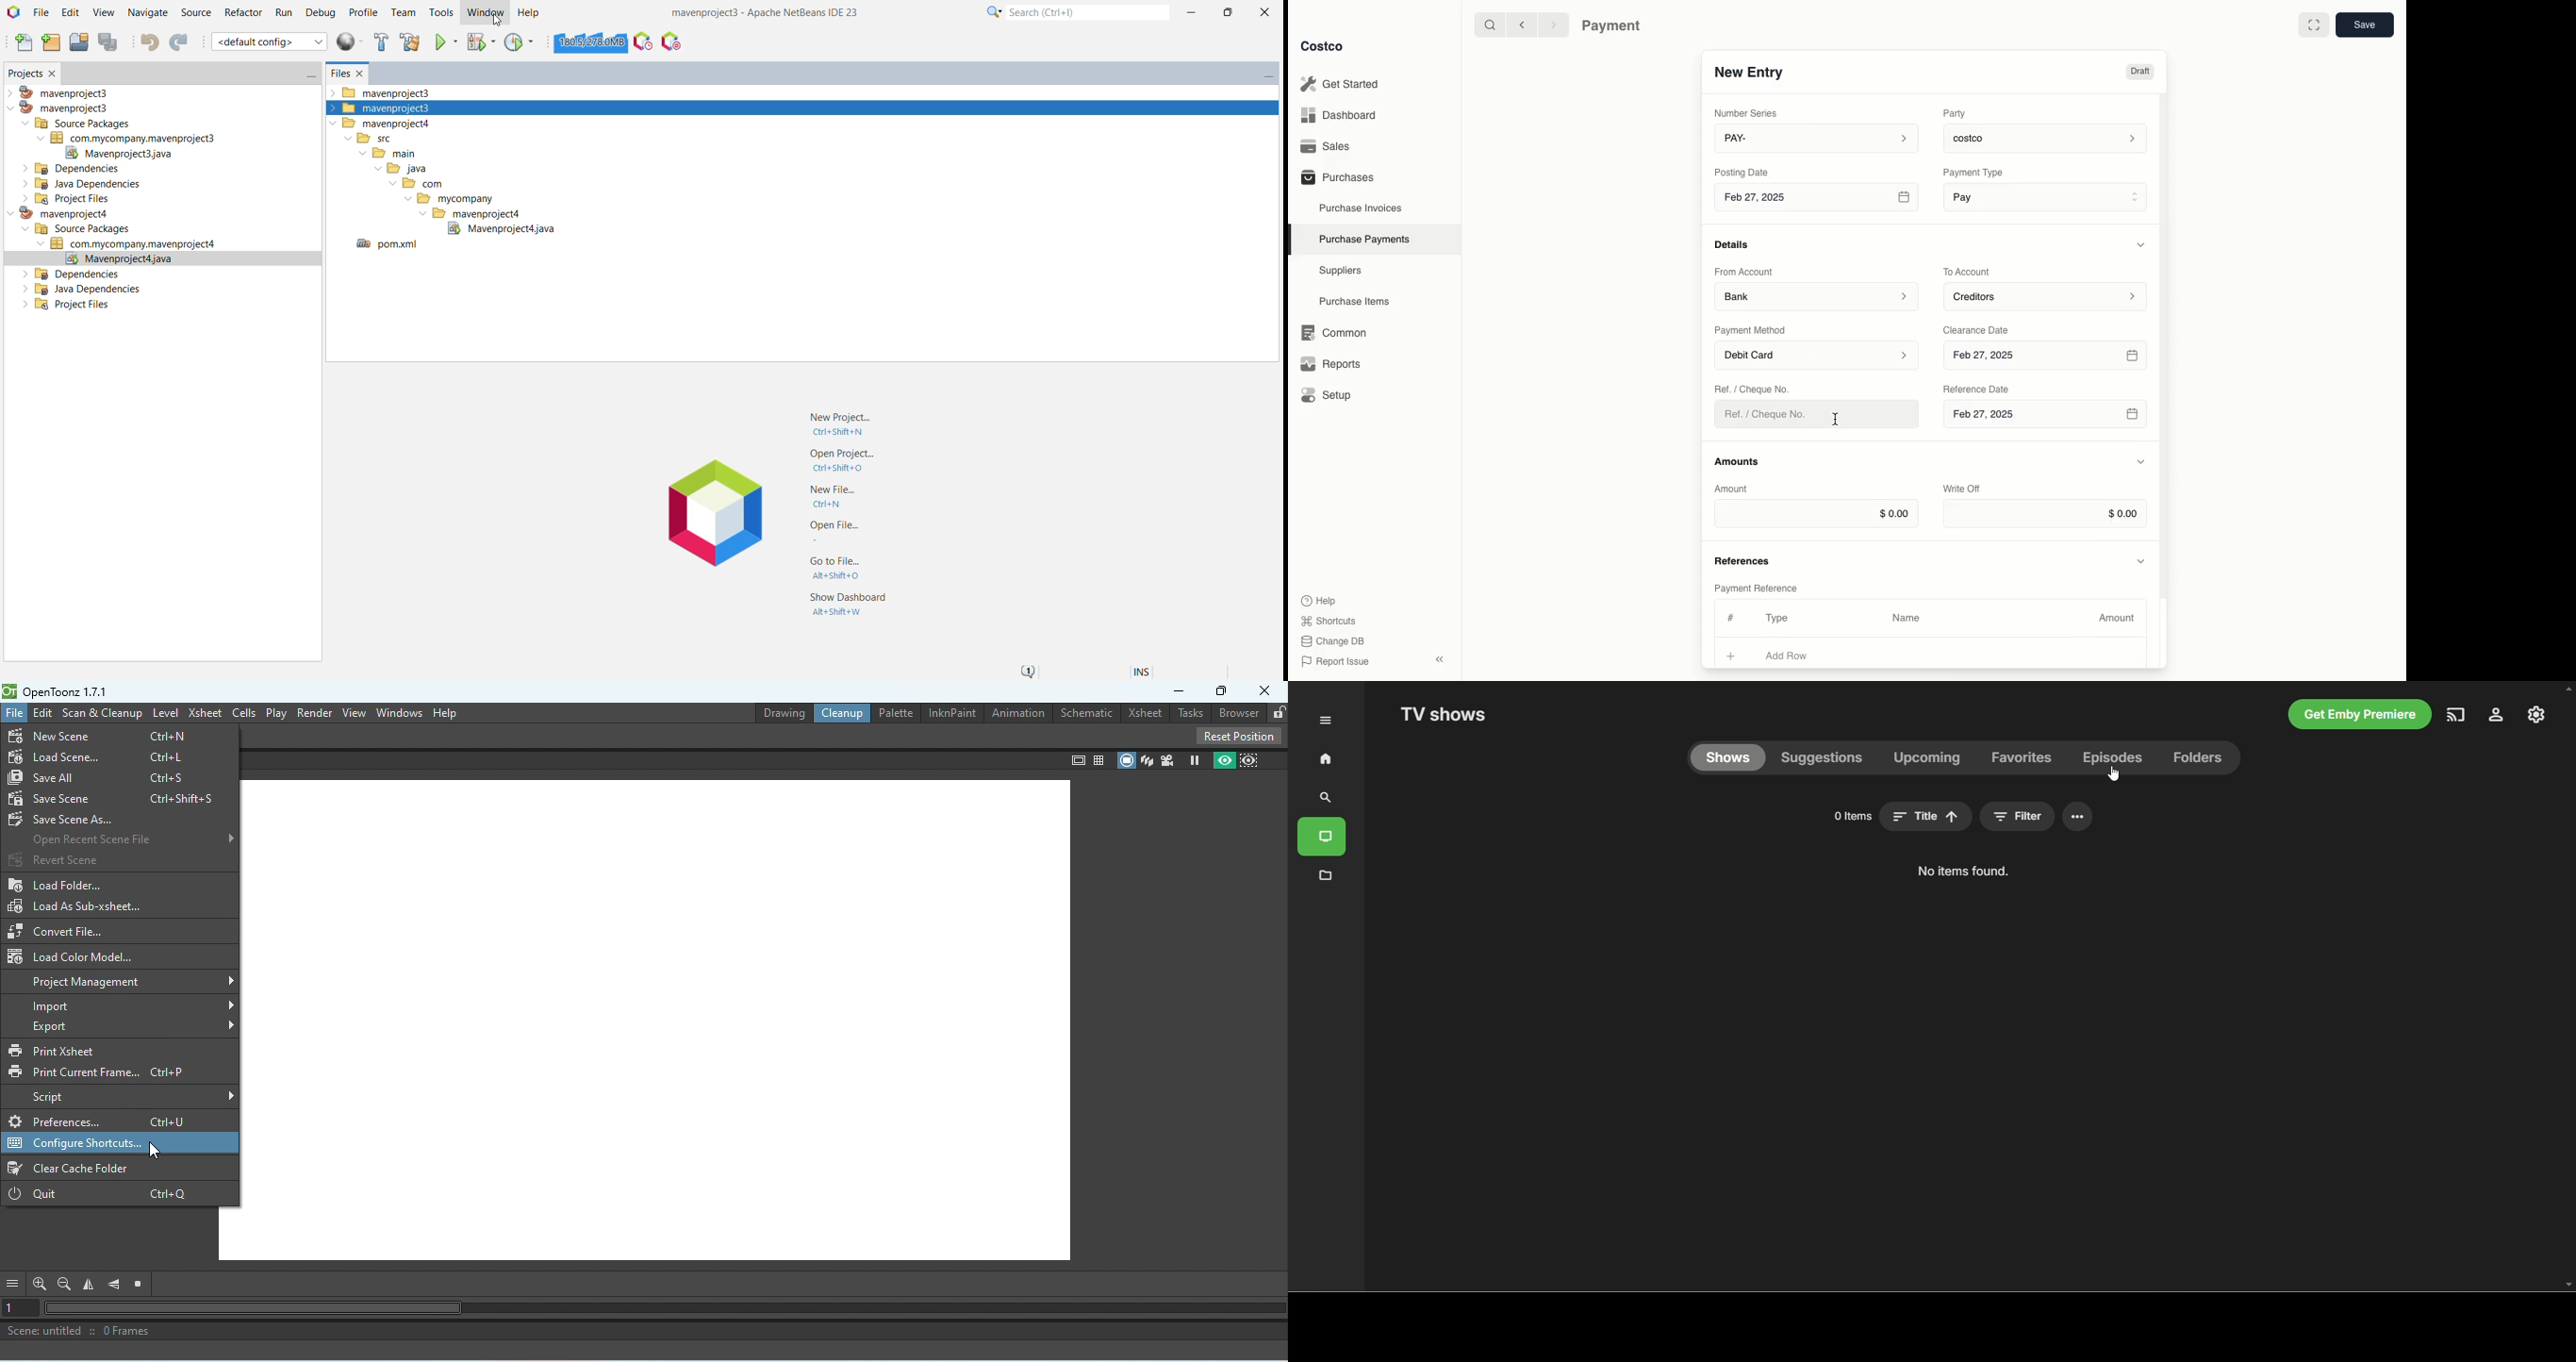 This screenshot has height=1372, width=2576. I want to click on Zoom out, so click(64, 1284).